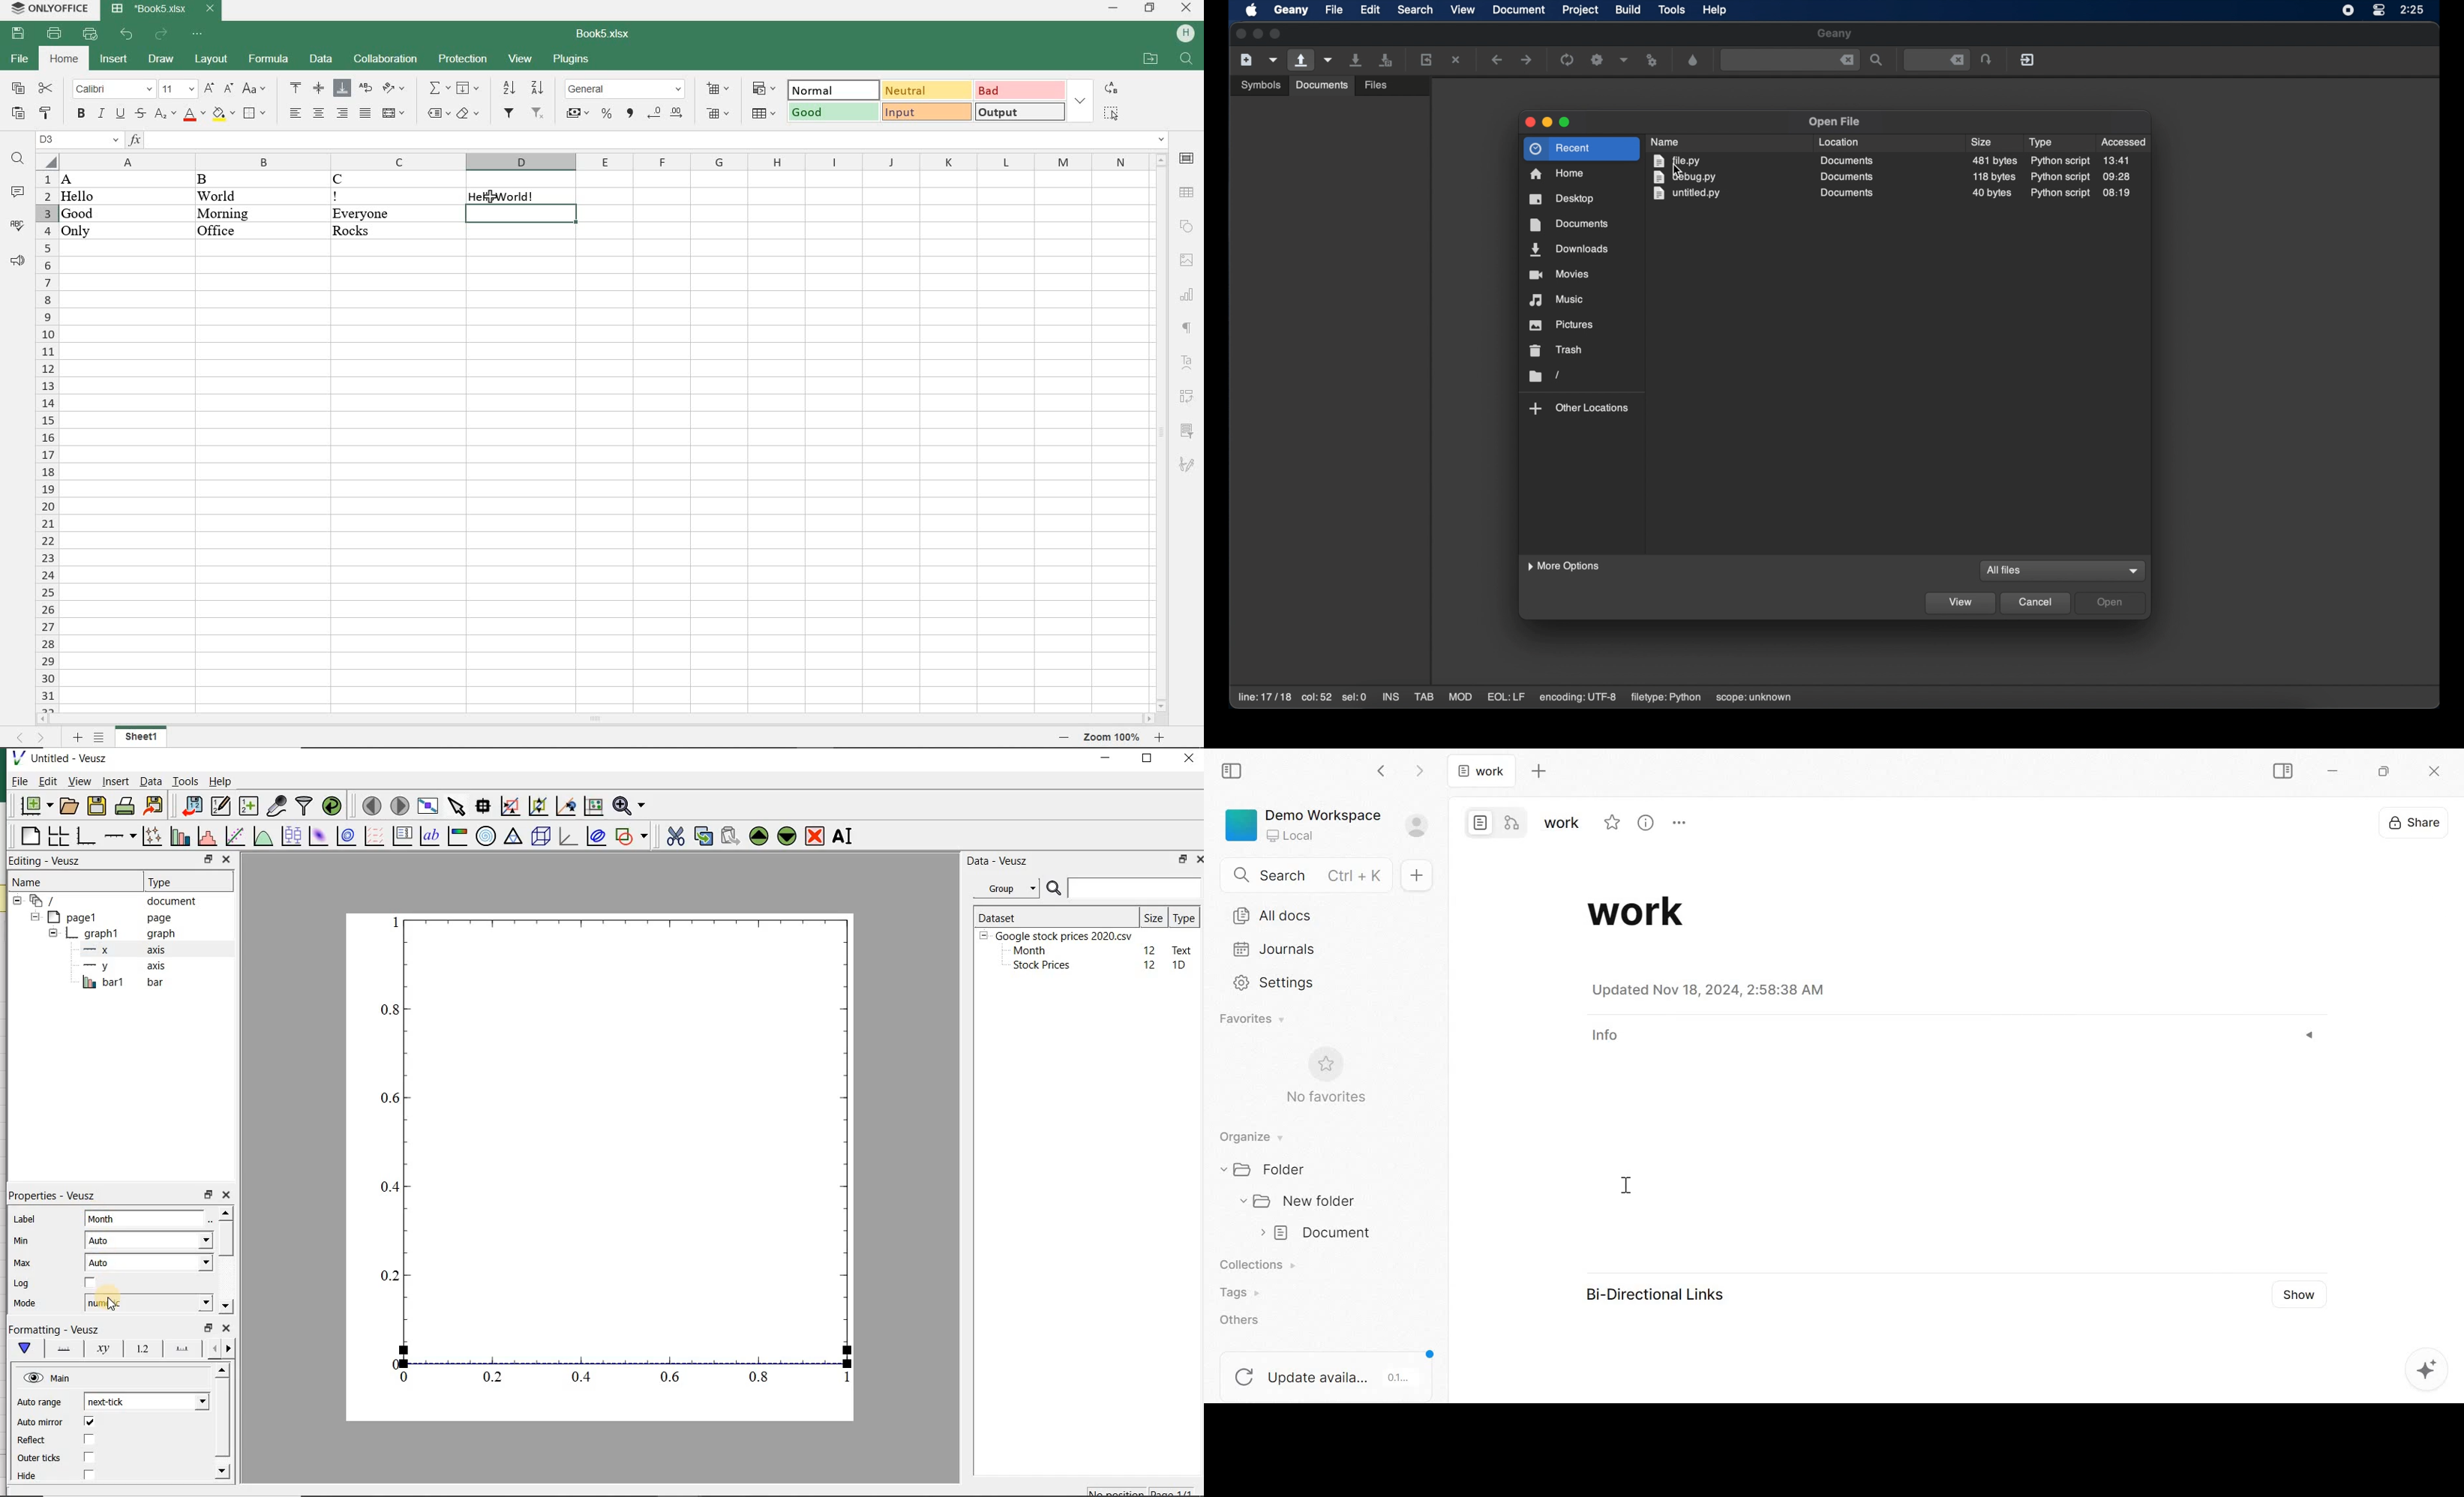 The image size is (2464, 1512). Describe the element at coordinates (46, 439) in the screenshot. I see `ROWS` at that location.